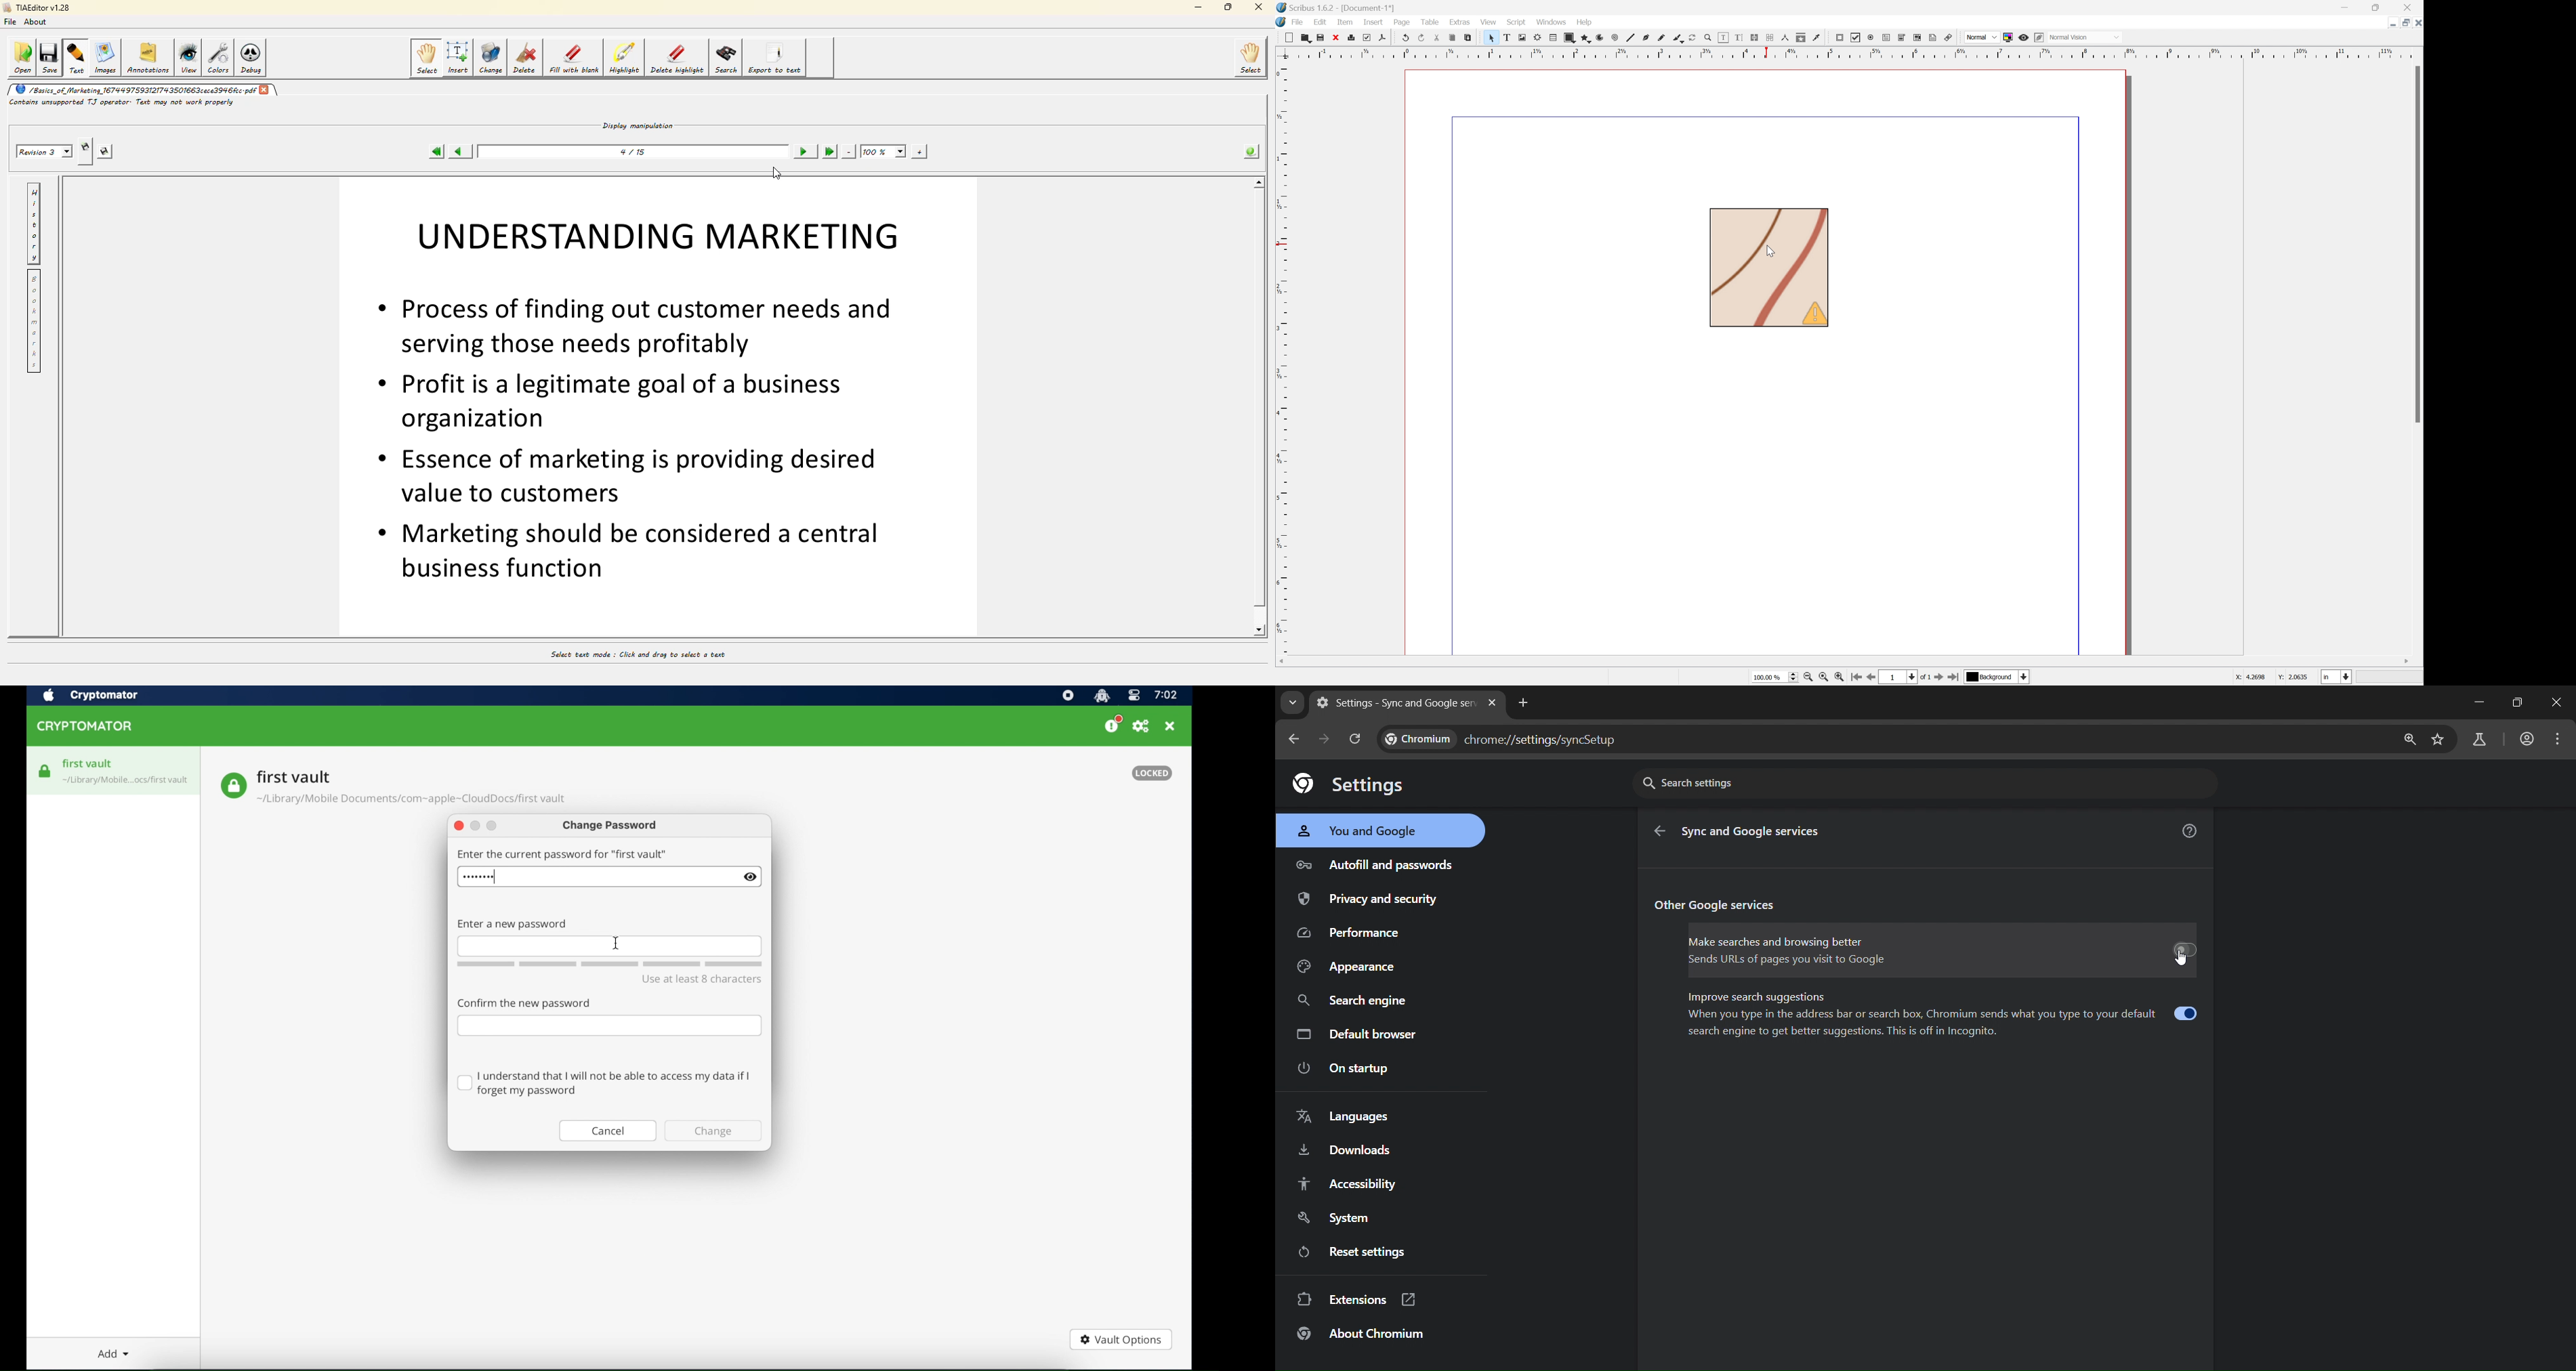 This screenshot has width=2576, height=1372. What do you see at coordinates (1401, 22) in the screenshot?
I see `Page` at bounding box center [1401, 22].